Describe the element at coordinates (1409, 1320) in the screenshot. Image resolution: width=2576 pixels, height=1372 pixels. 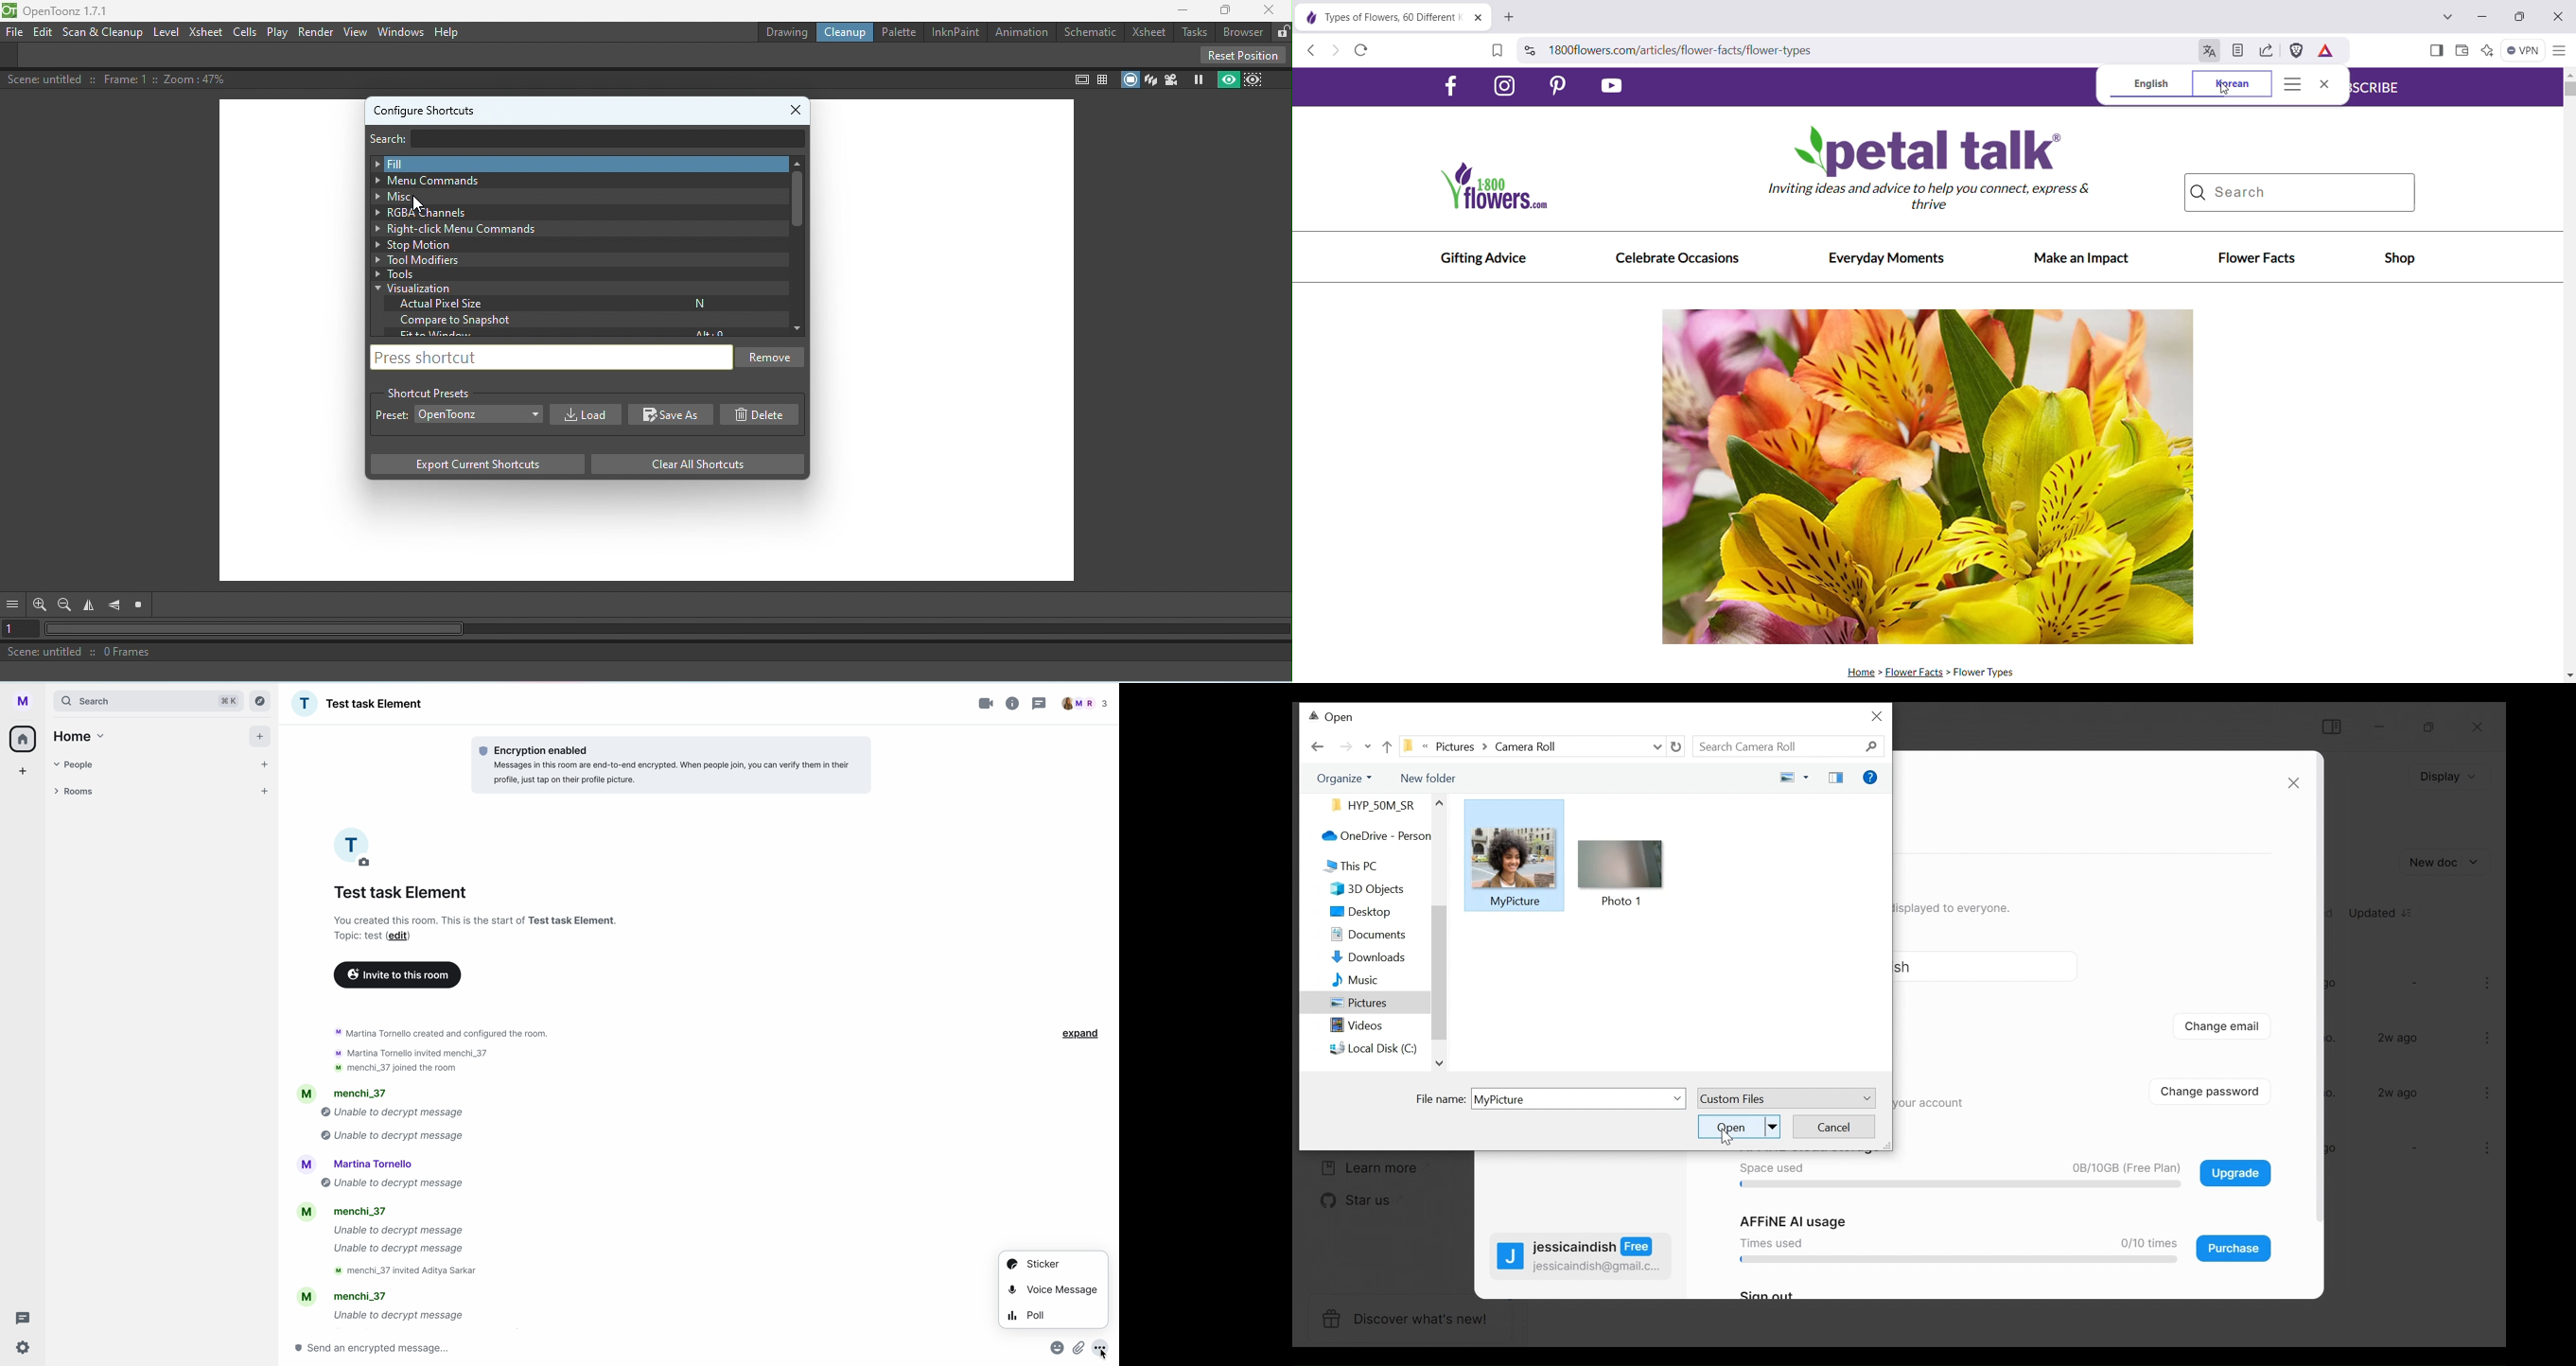
I see `Discover what's new` at that location.